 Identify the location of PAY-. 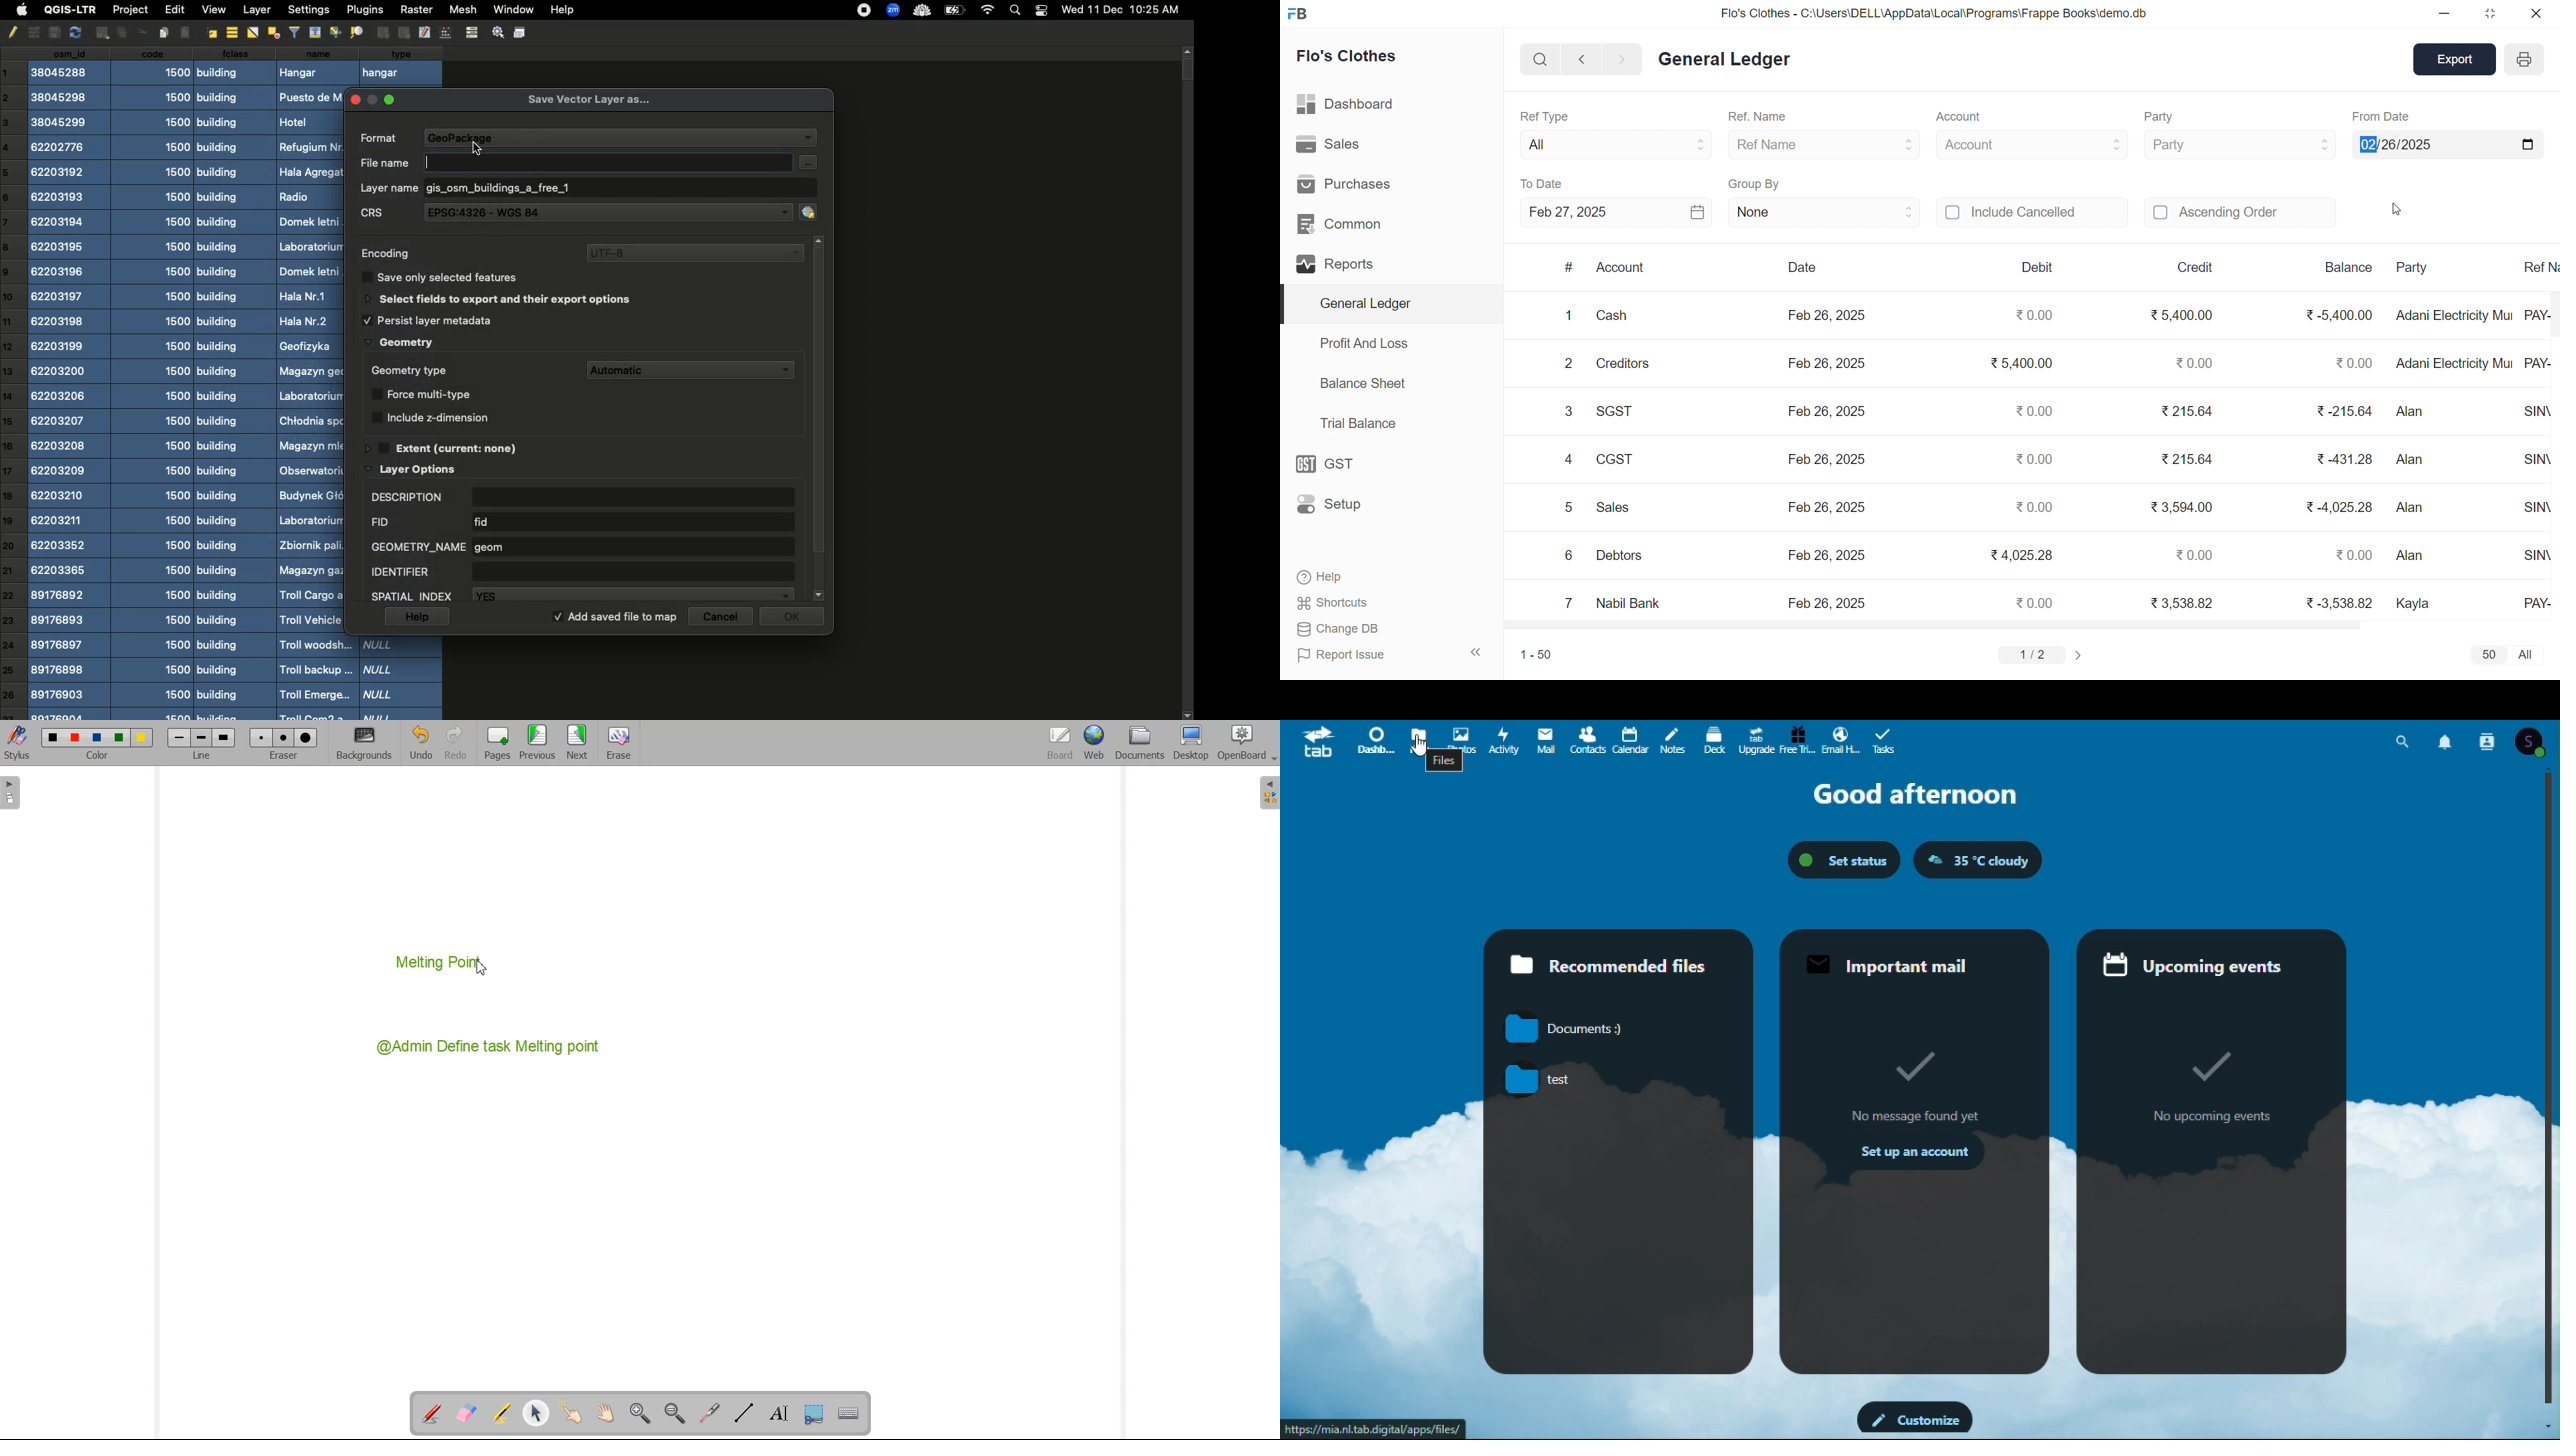
(2537, 361).